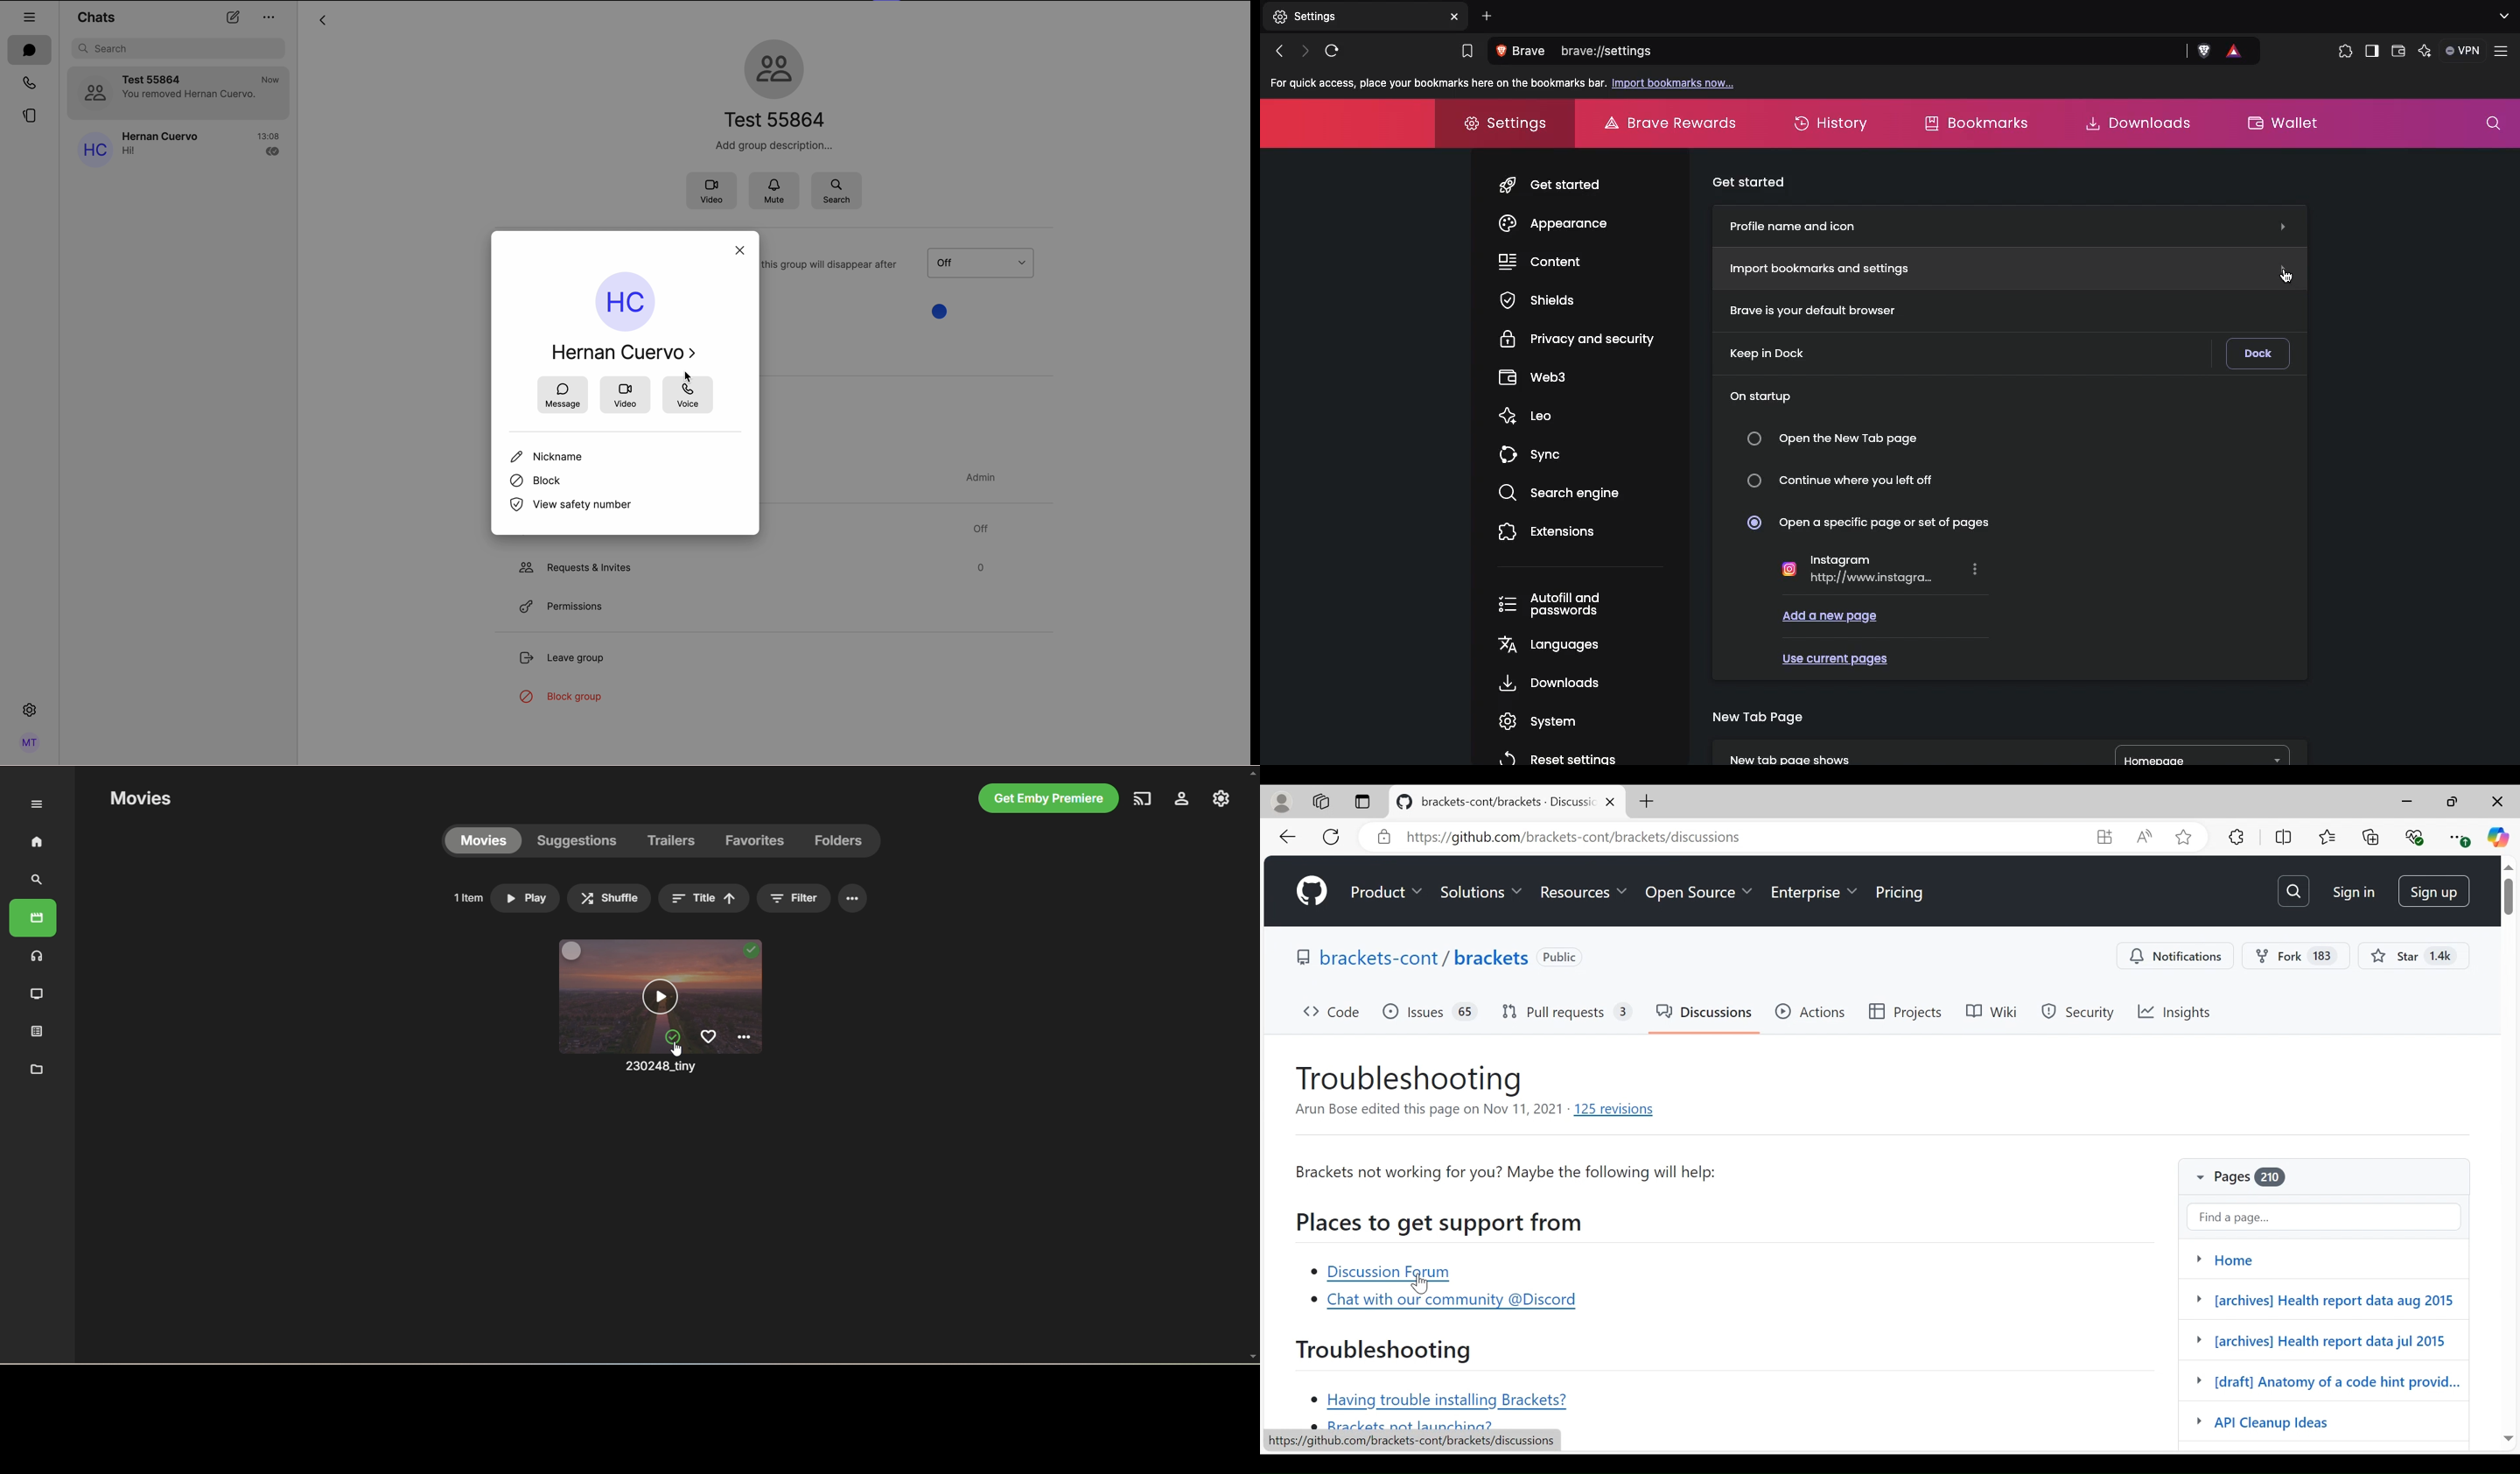  I want to click on Solutions, so click(1482, 893).